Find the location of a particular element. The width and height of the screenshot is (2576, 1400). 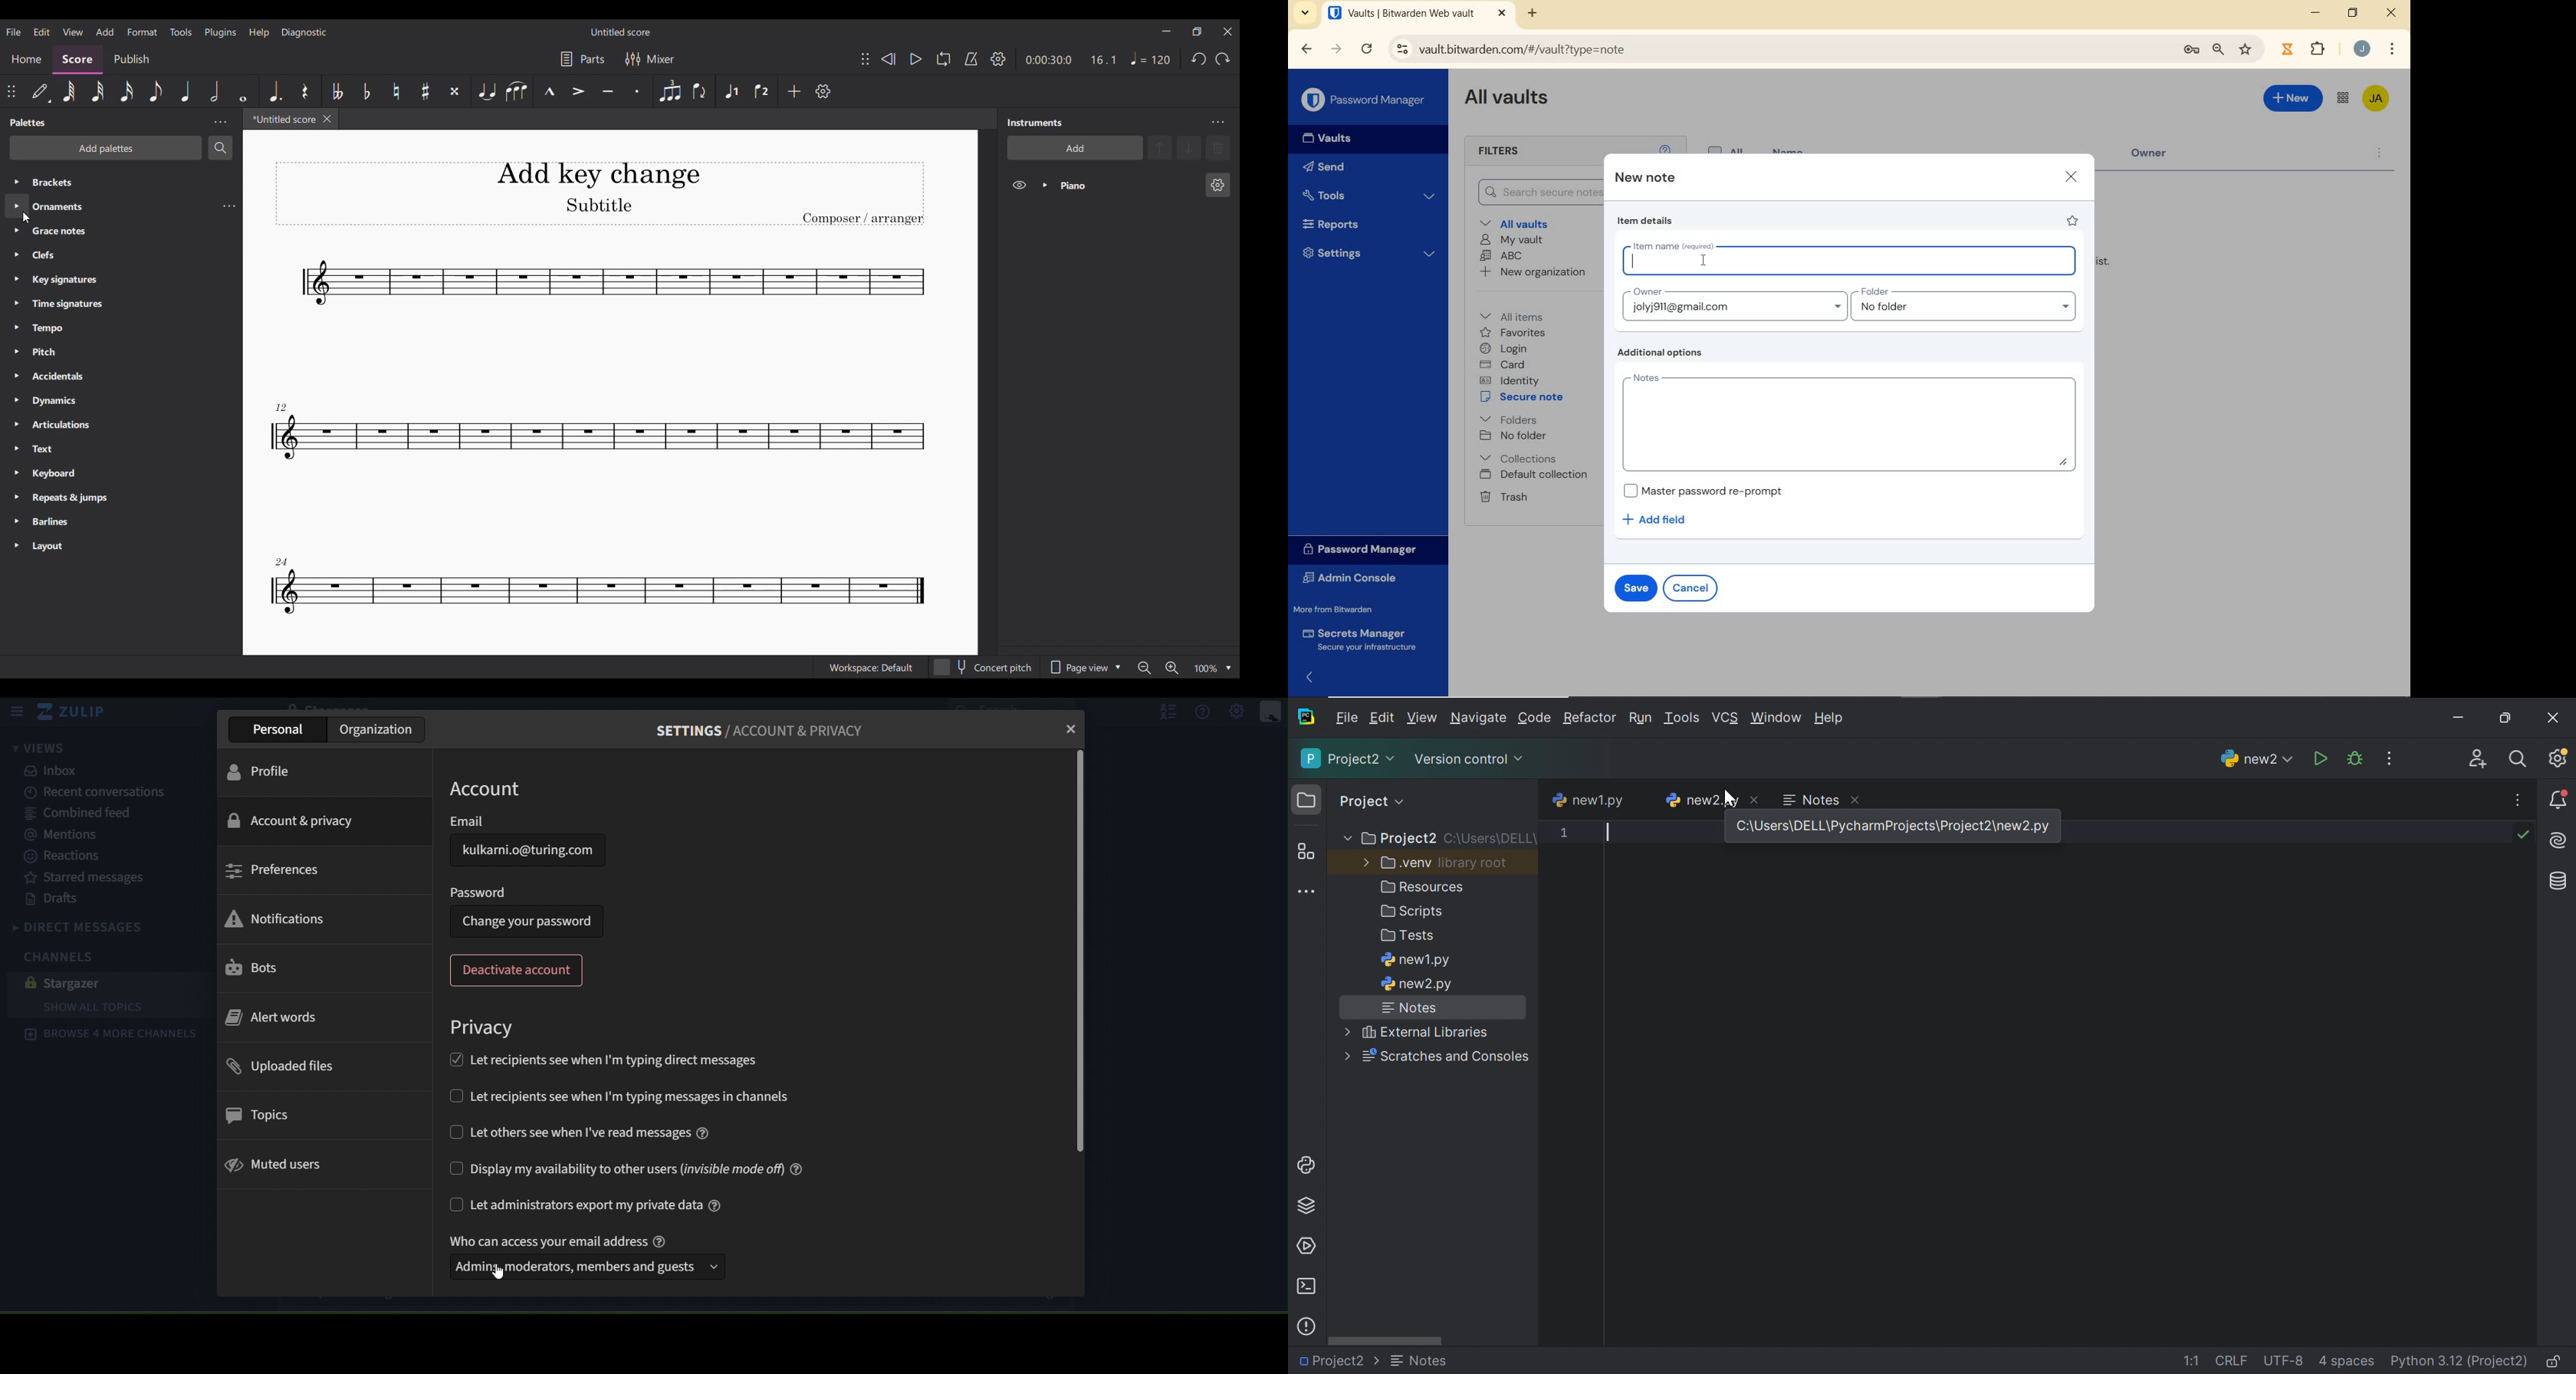

More from Bitwarden is located at coordinates (1342, 609).